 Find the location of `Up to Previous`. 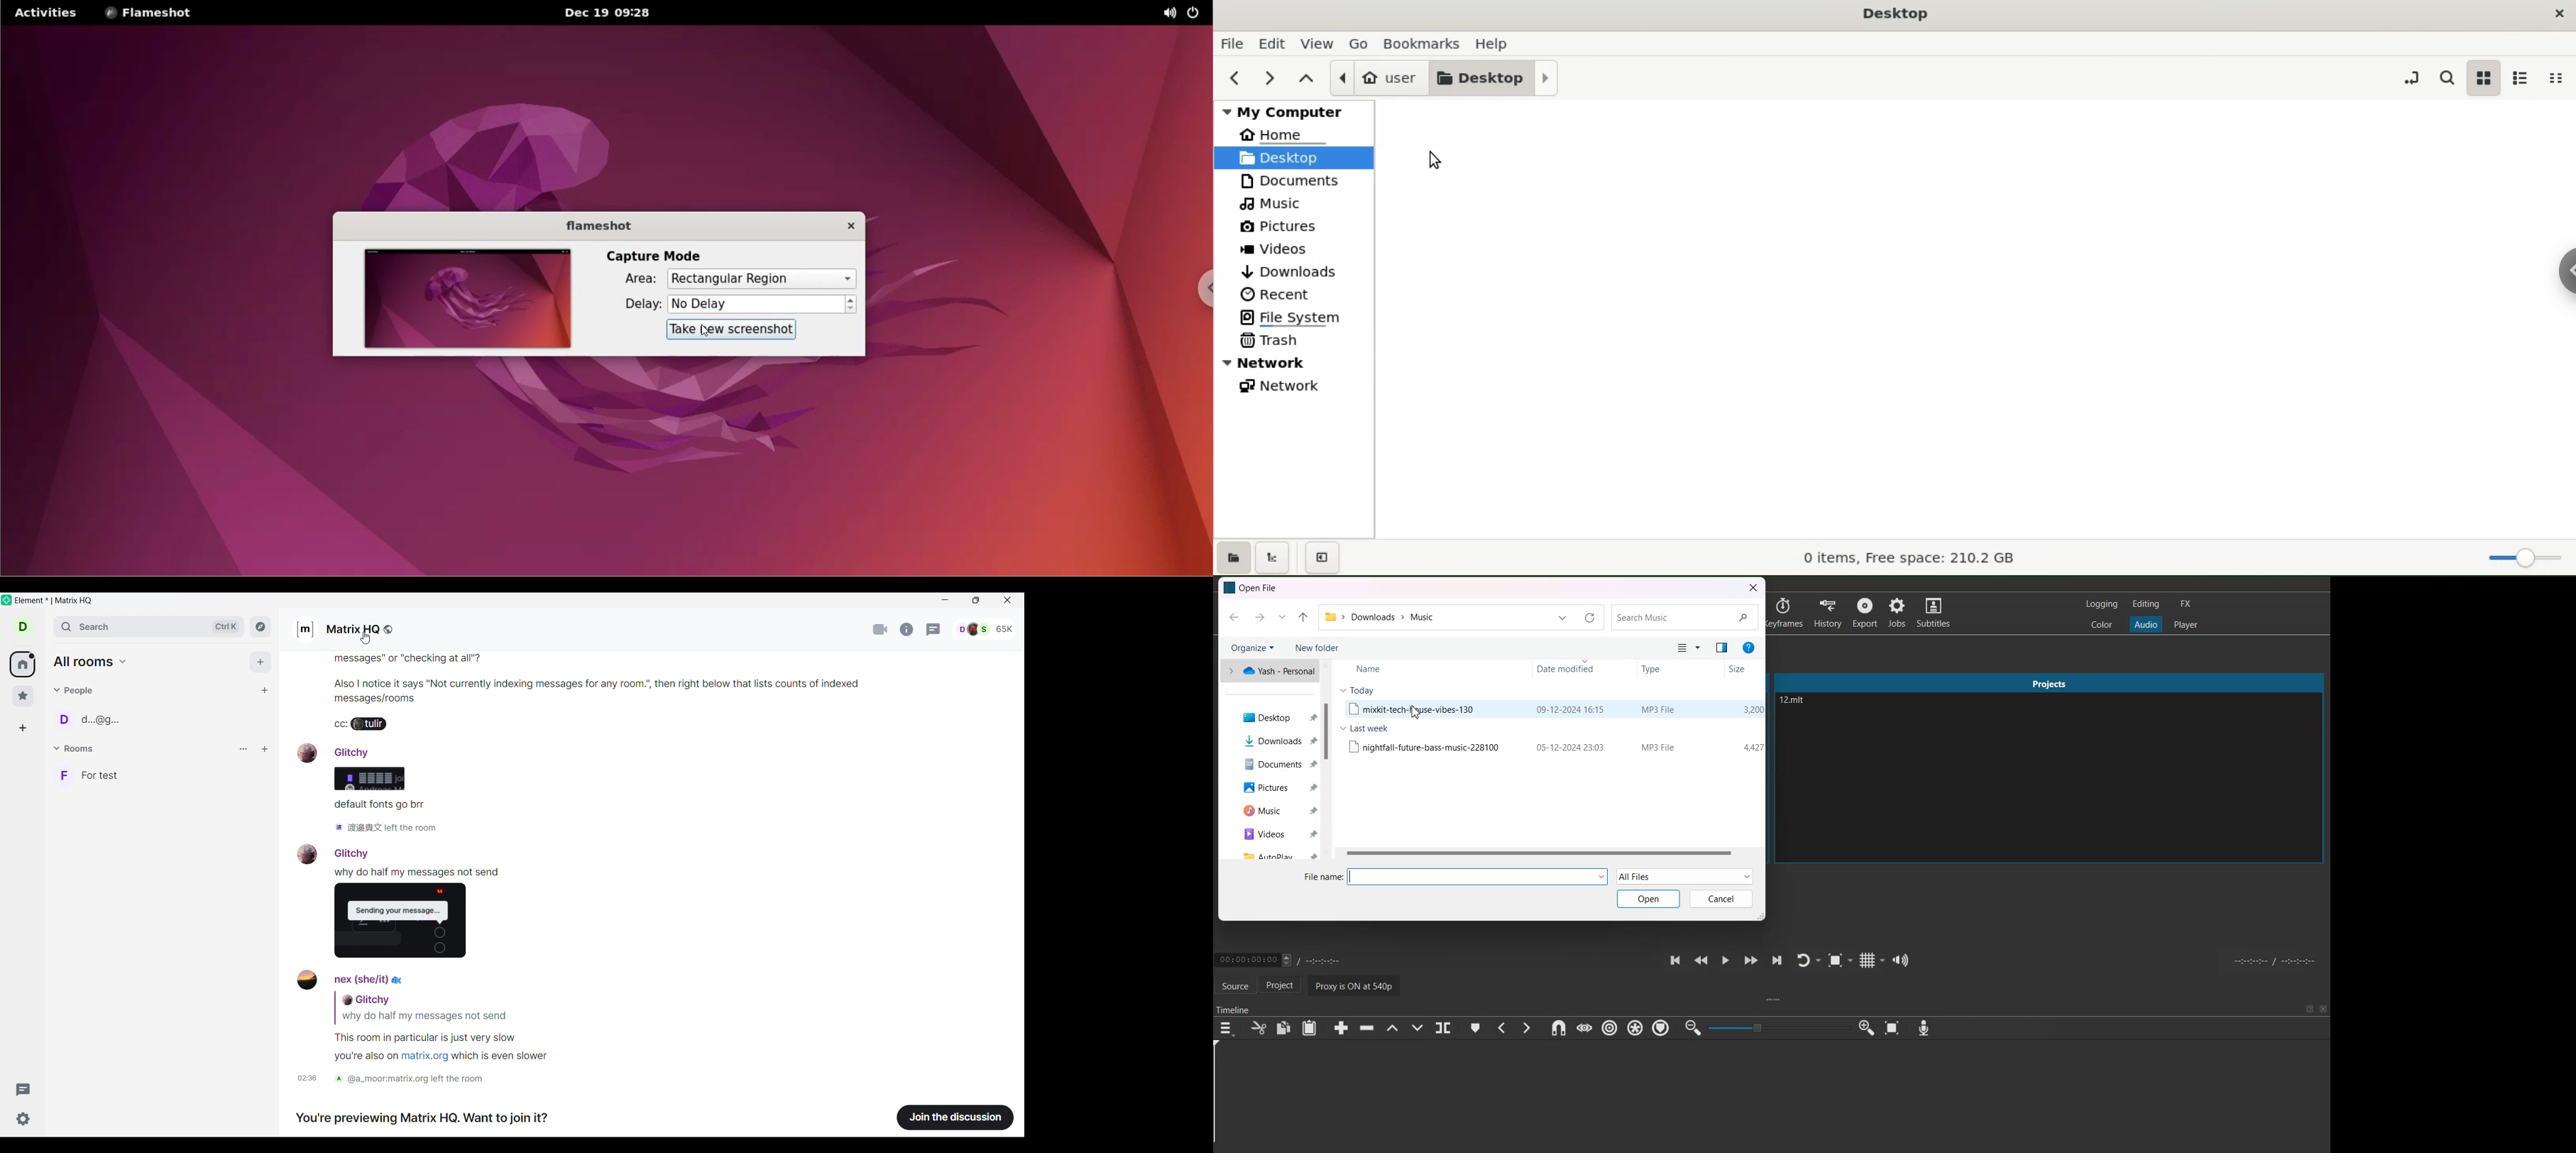

Up to Previous is located at coordinates (1303, 618).